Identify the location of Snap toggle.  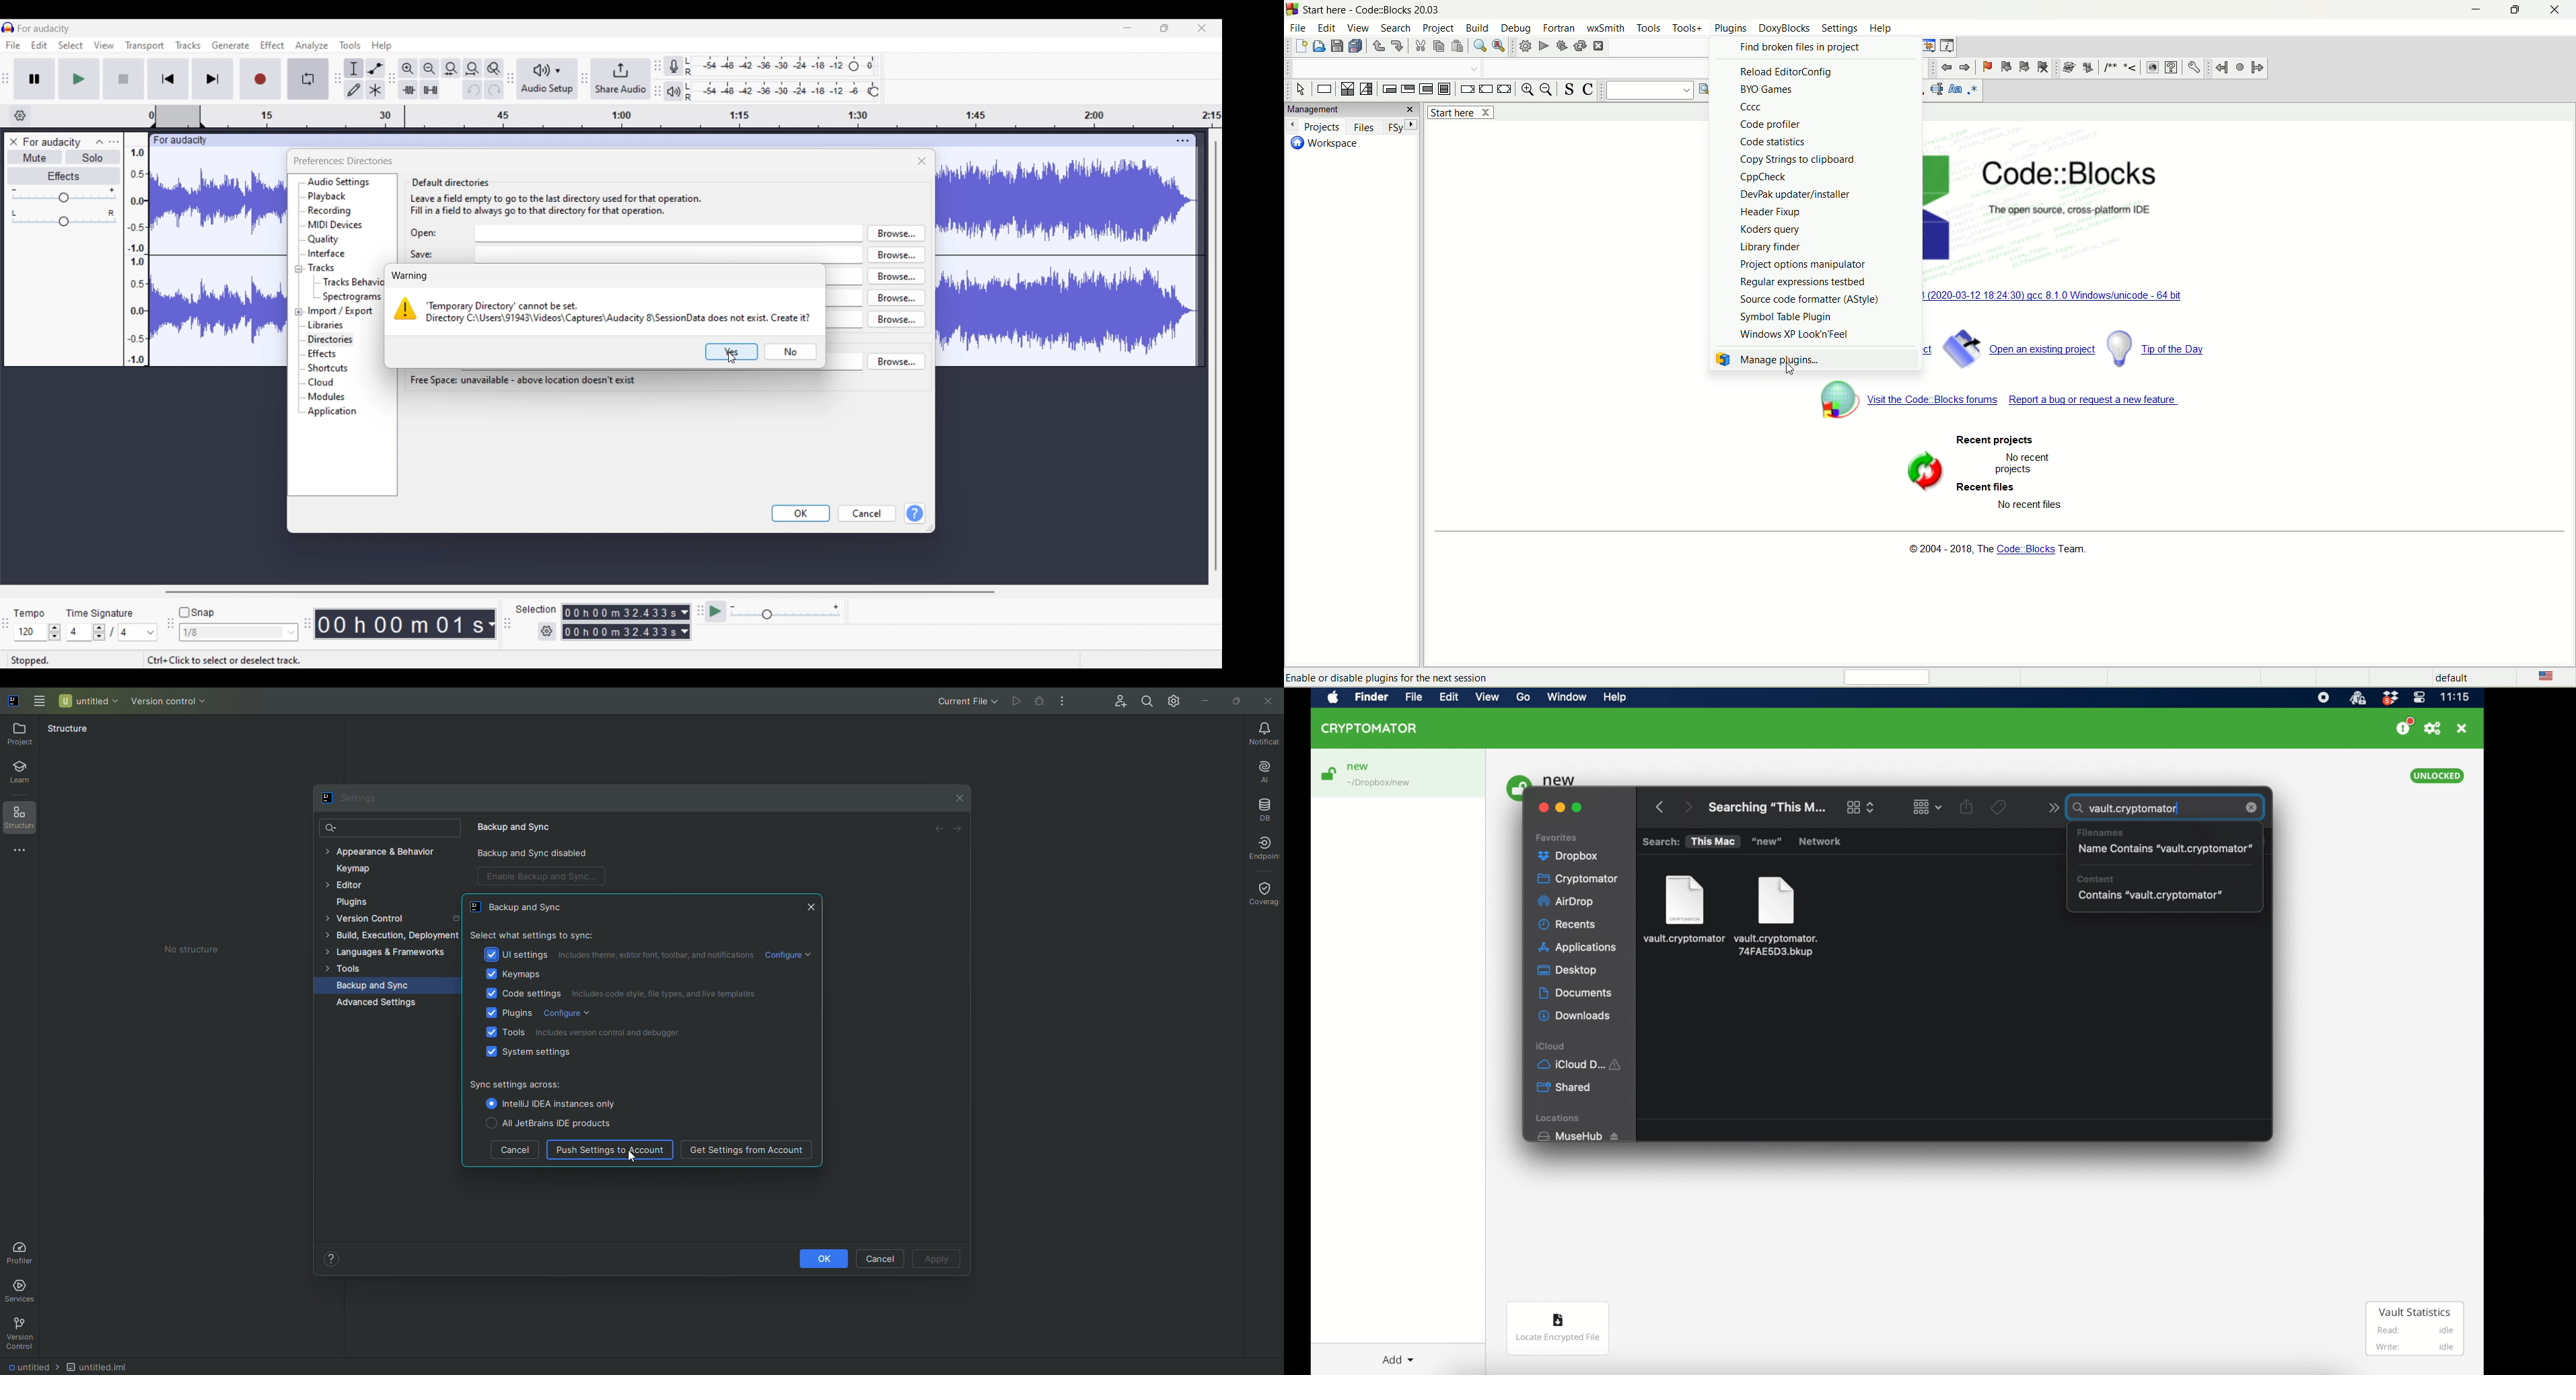
(197, 612).